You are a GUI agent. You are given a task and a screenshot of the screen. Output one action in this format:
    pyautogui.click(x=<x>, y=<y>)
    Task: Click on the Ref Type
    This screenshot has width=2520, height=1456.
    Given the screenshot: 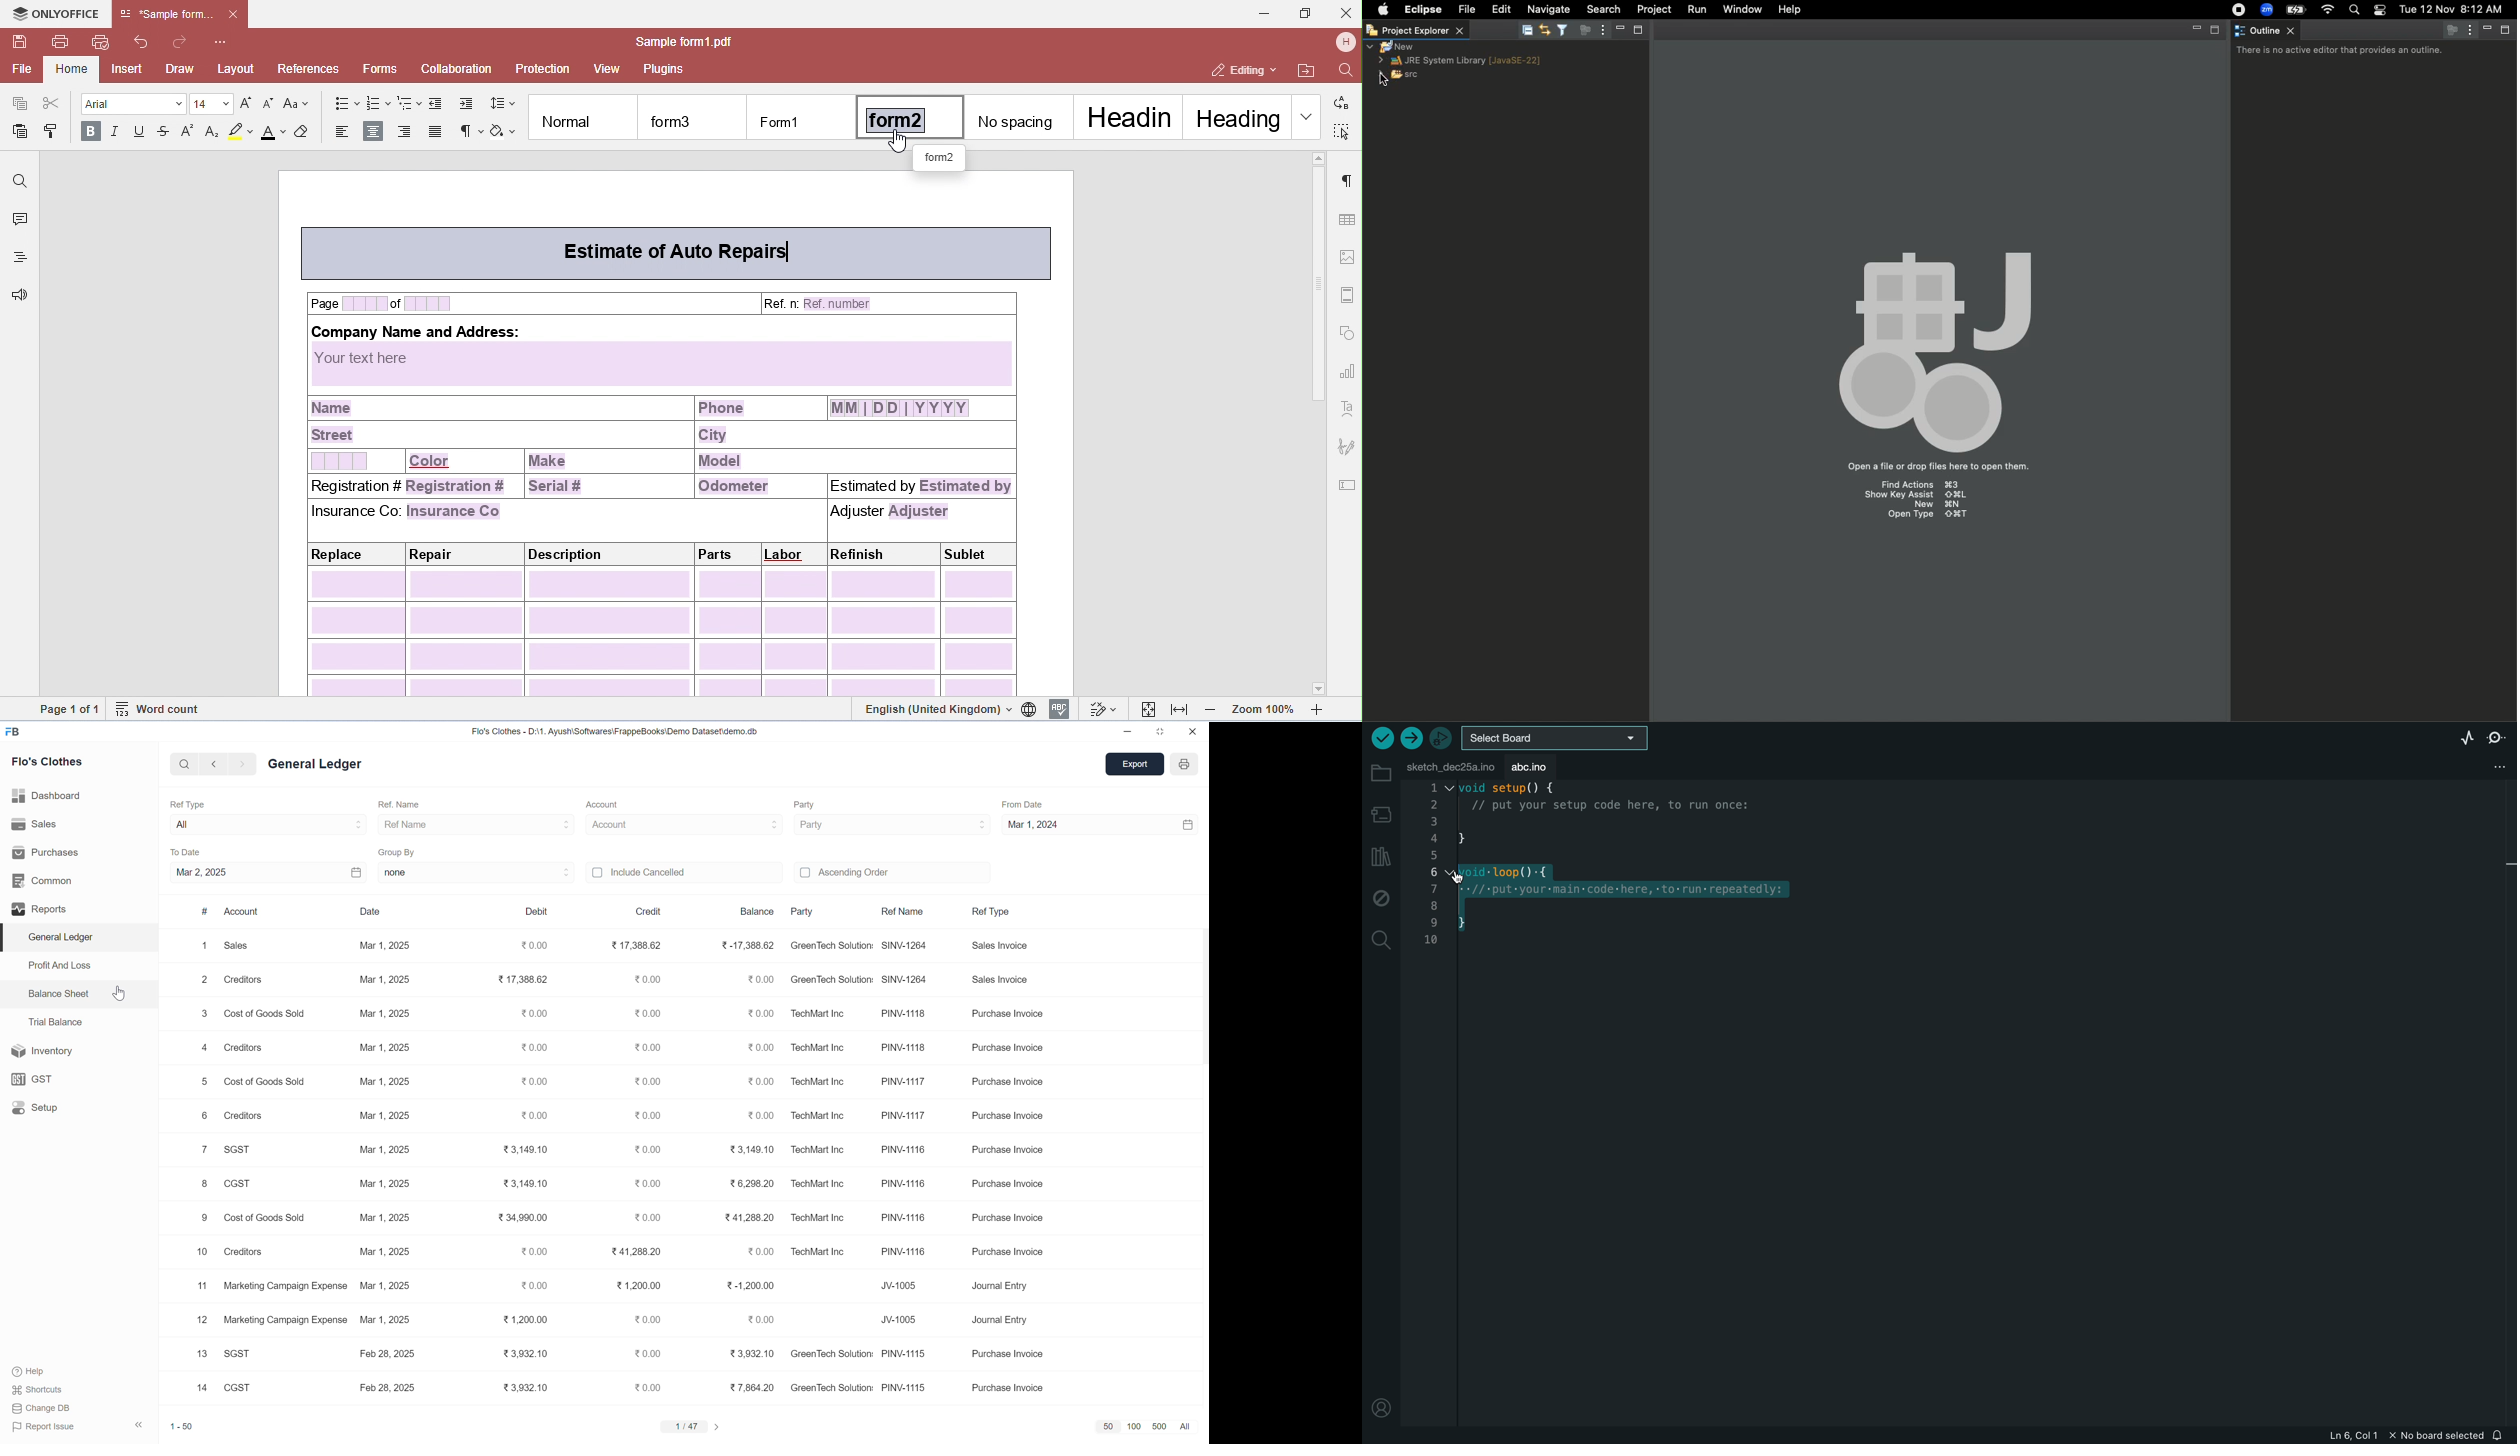 What is the action you would take?
    pyautogui.click(x=983, y=911)
    